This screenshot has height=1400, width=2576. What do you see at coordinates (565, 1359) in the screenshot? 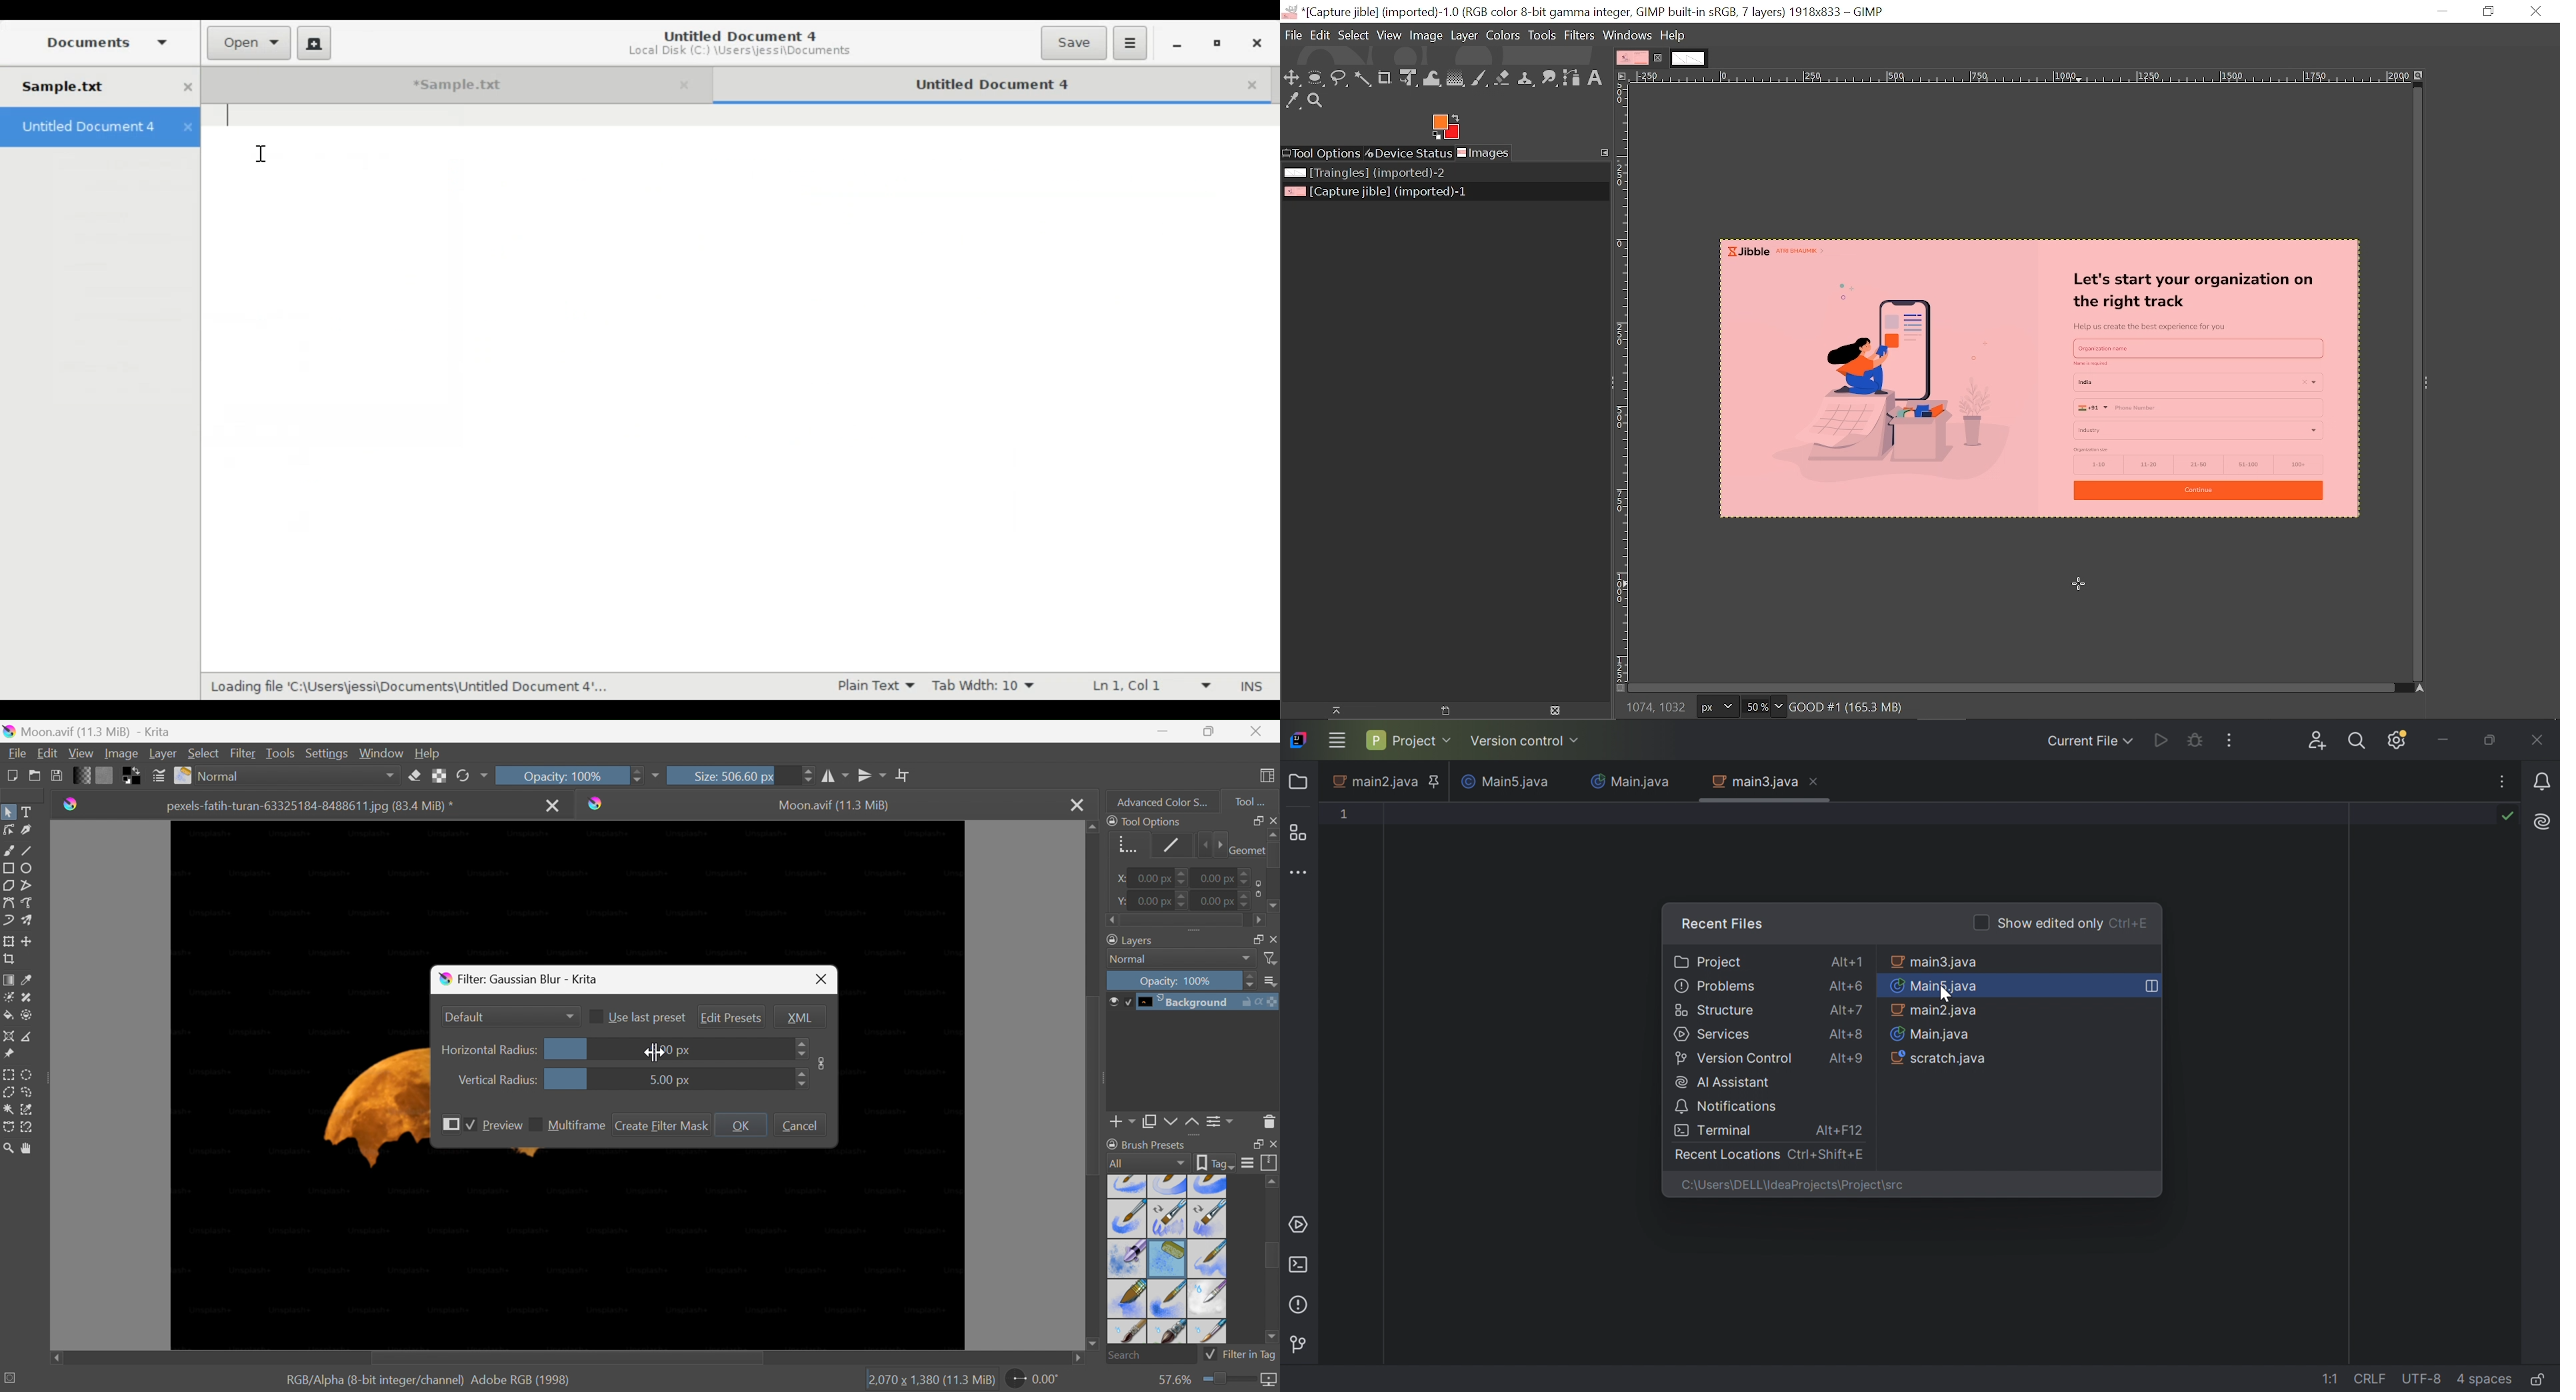
I see `Scroll bar` at bounding box center [565, 1359].